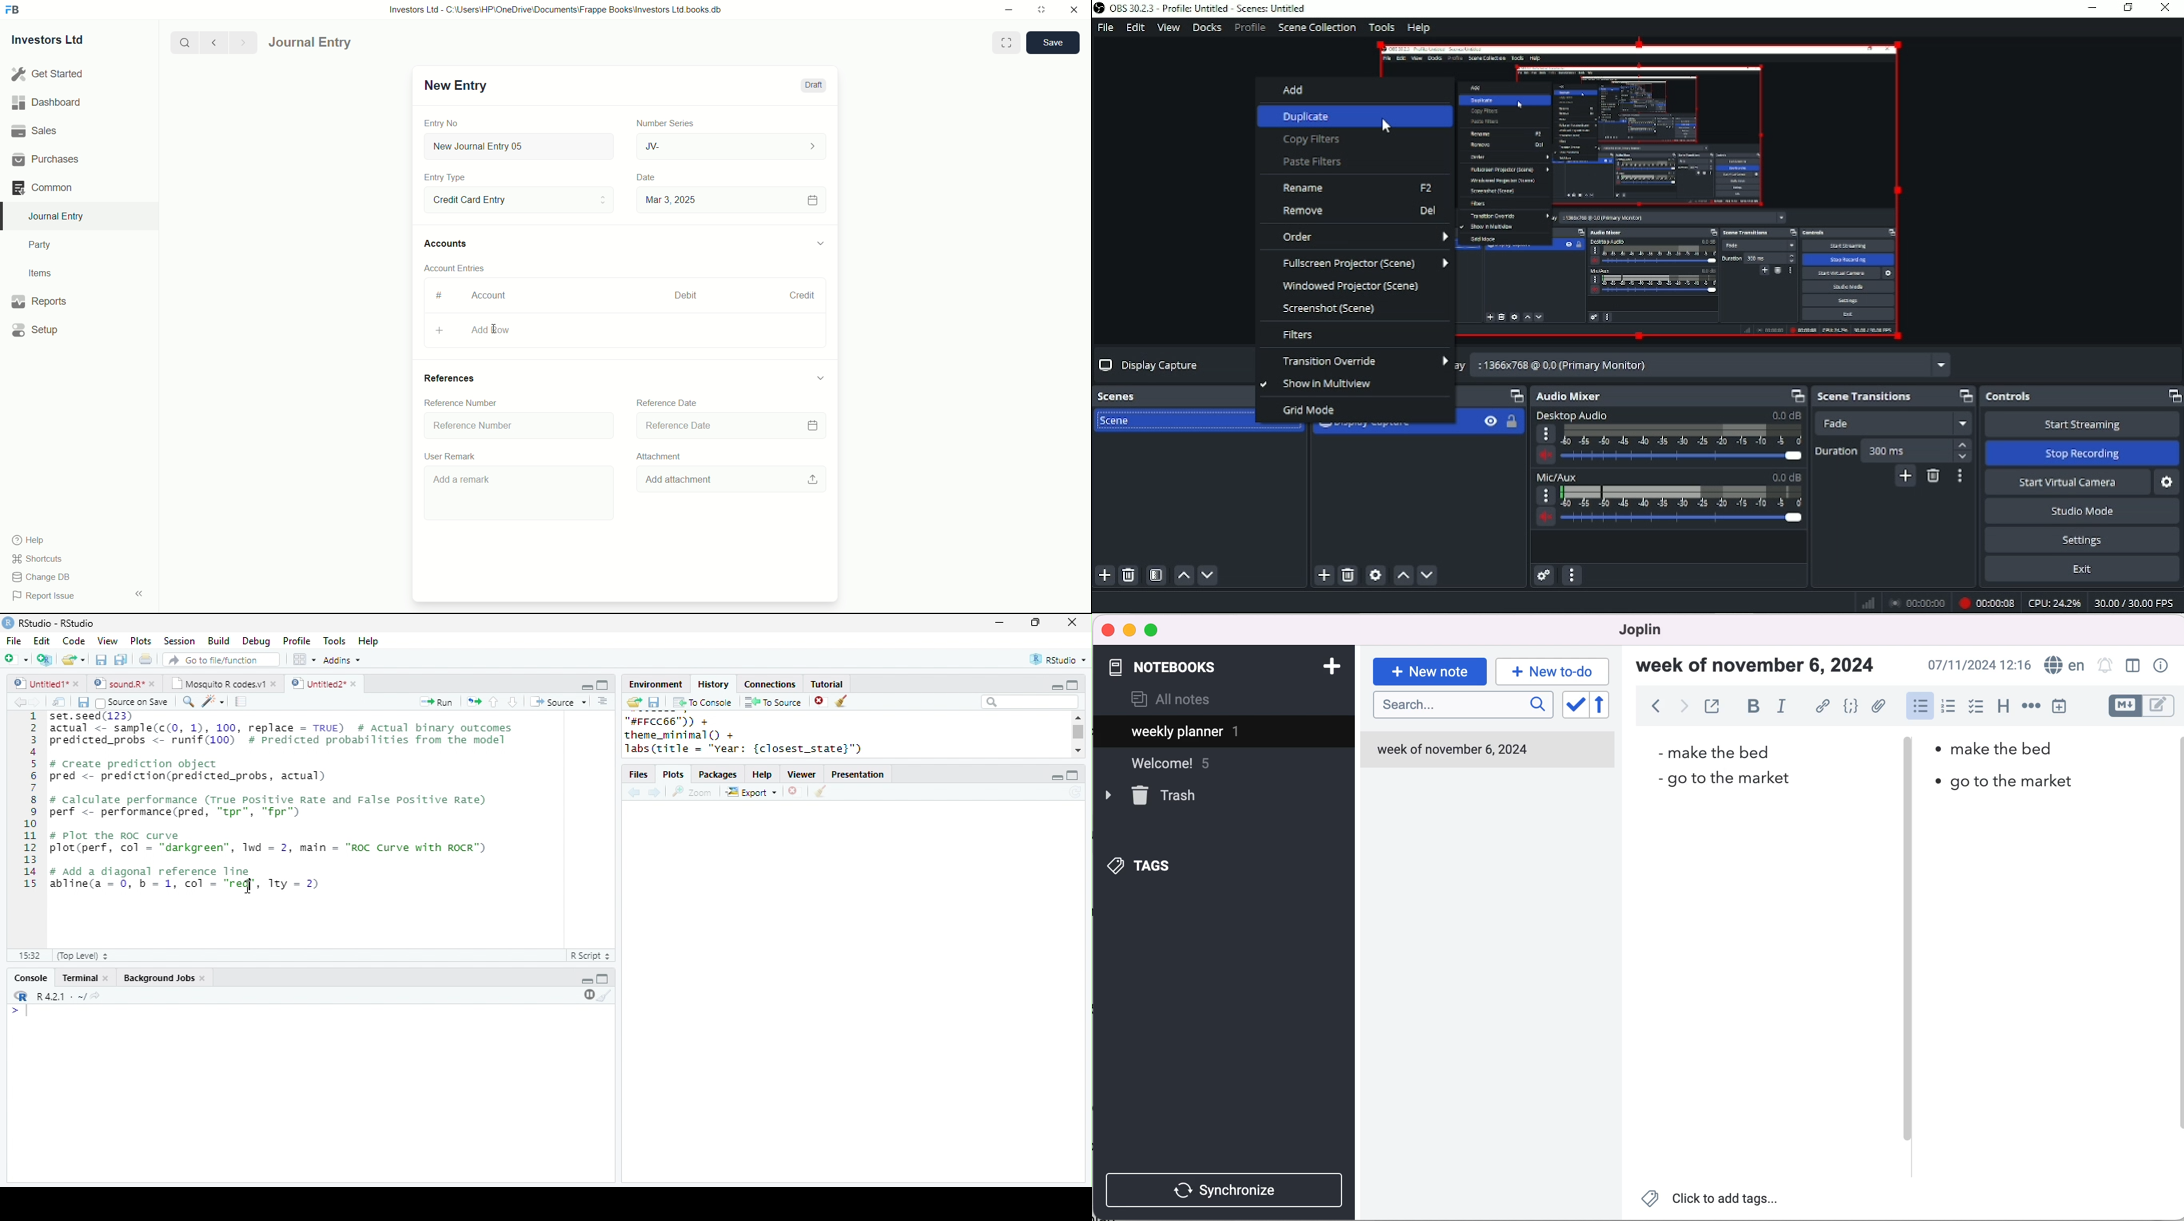 The height and width of the screenshot is (1232, 2184). I want to click on Account, so click(489, 295).